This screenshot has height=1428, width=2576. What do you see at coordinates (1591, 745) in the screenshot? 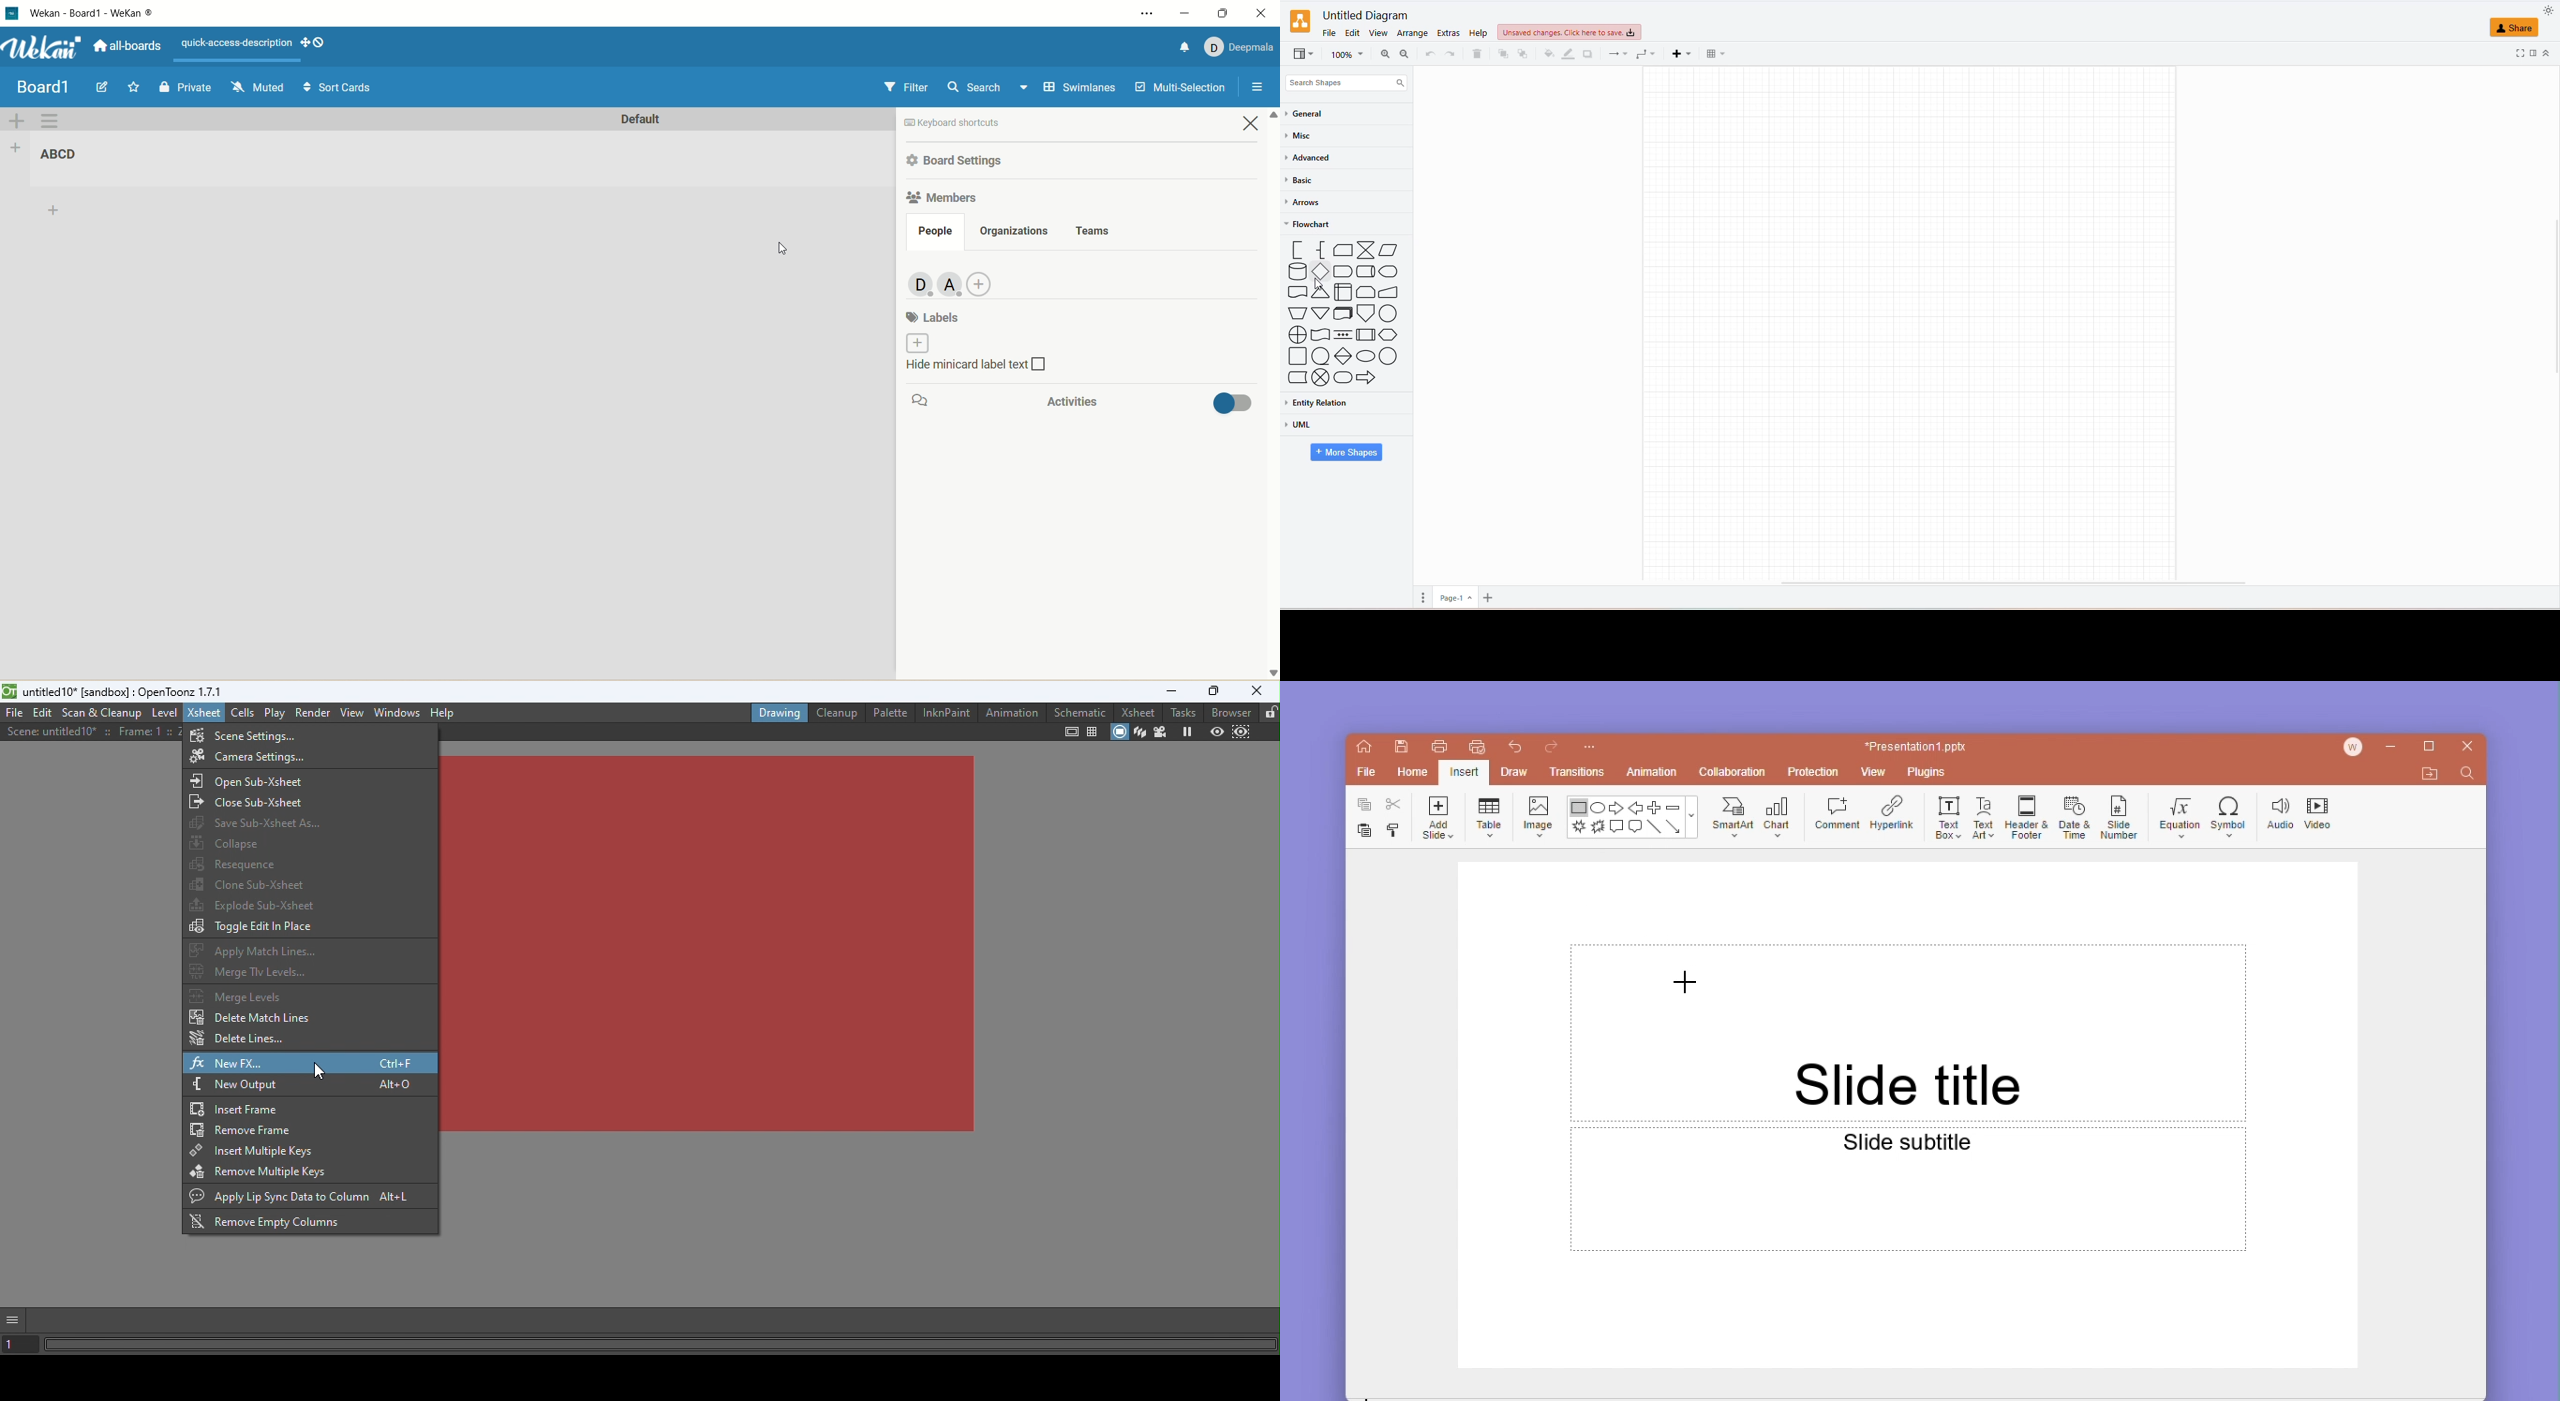
I see `customize quick access toolbar` at bounding box center [1591, 745].